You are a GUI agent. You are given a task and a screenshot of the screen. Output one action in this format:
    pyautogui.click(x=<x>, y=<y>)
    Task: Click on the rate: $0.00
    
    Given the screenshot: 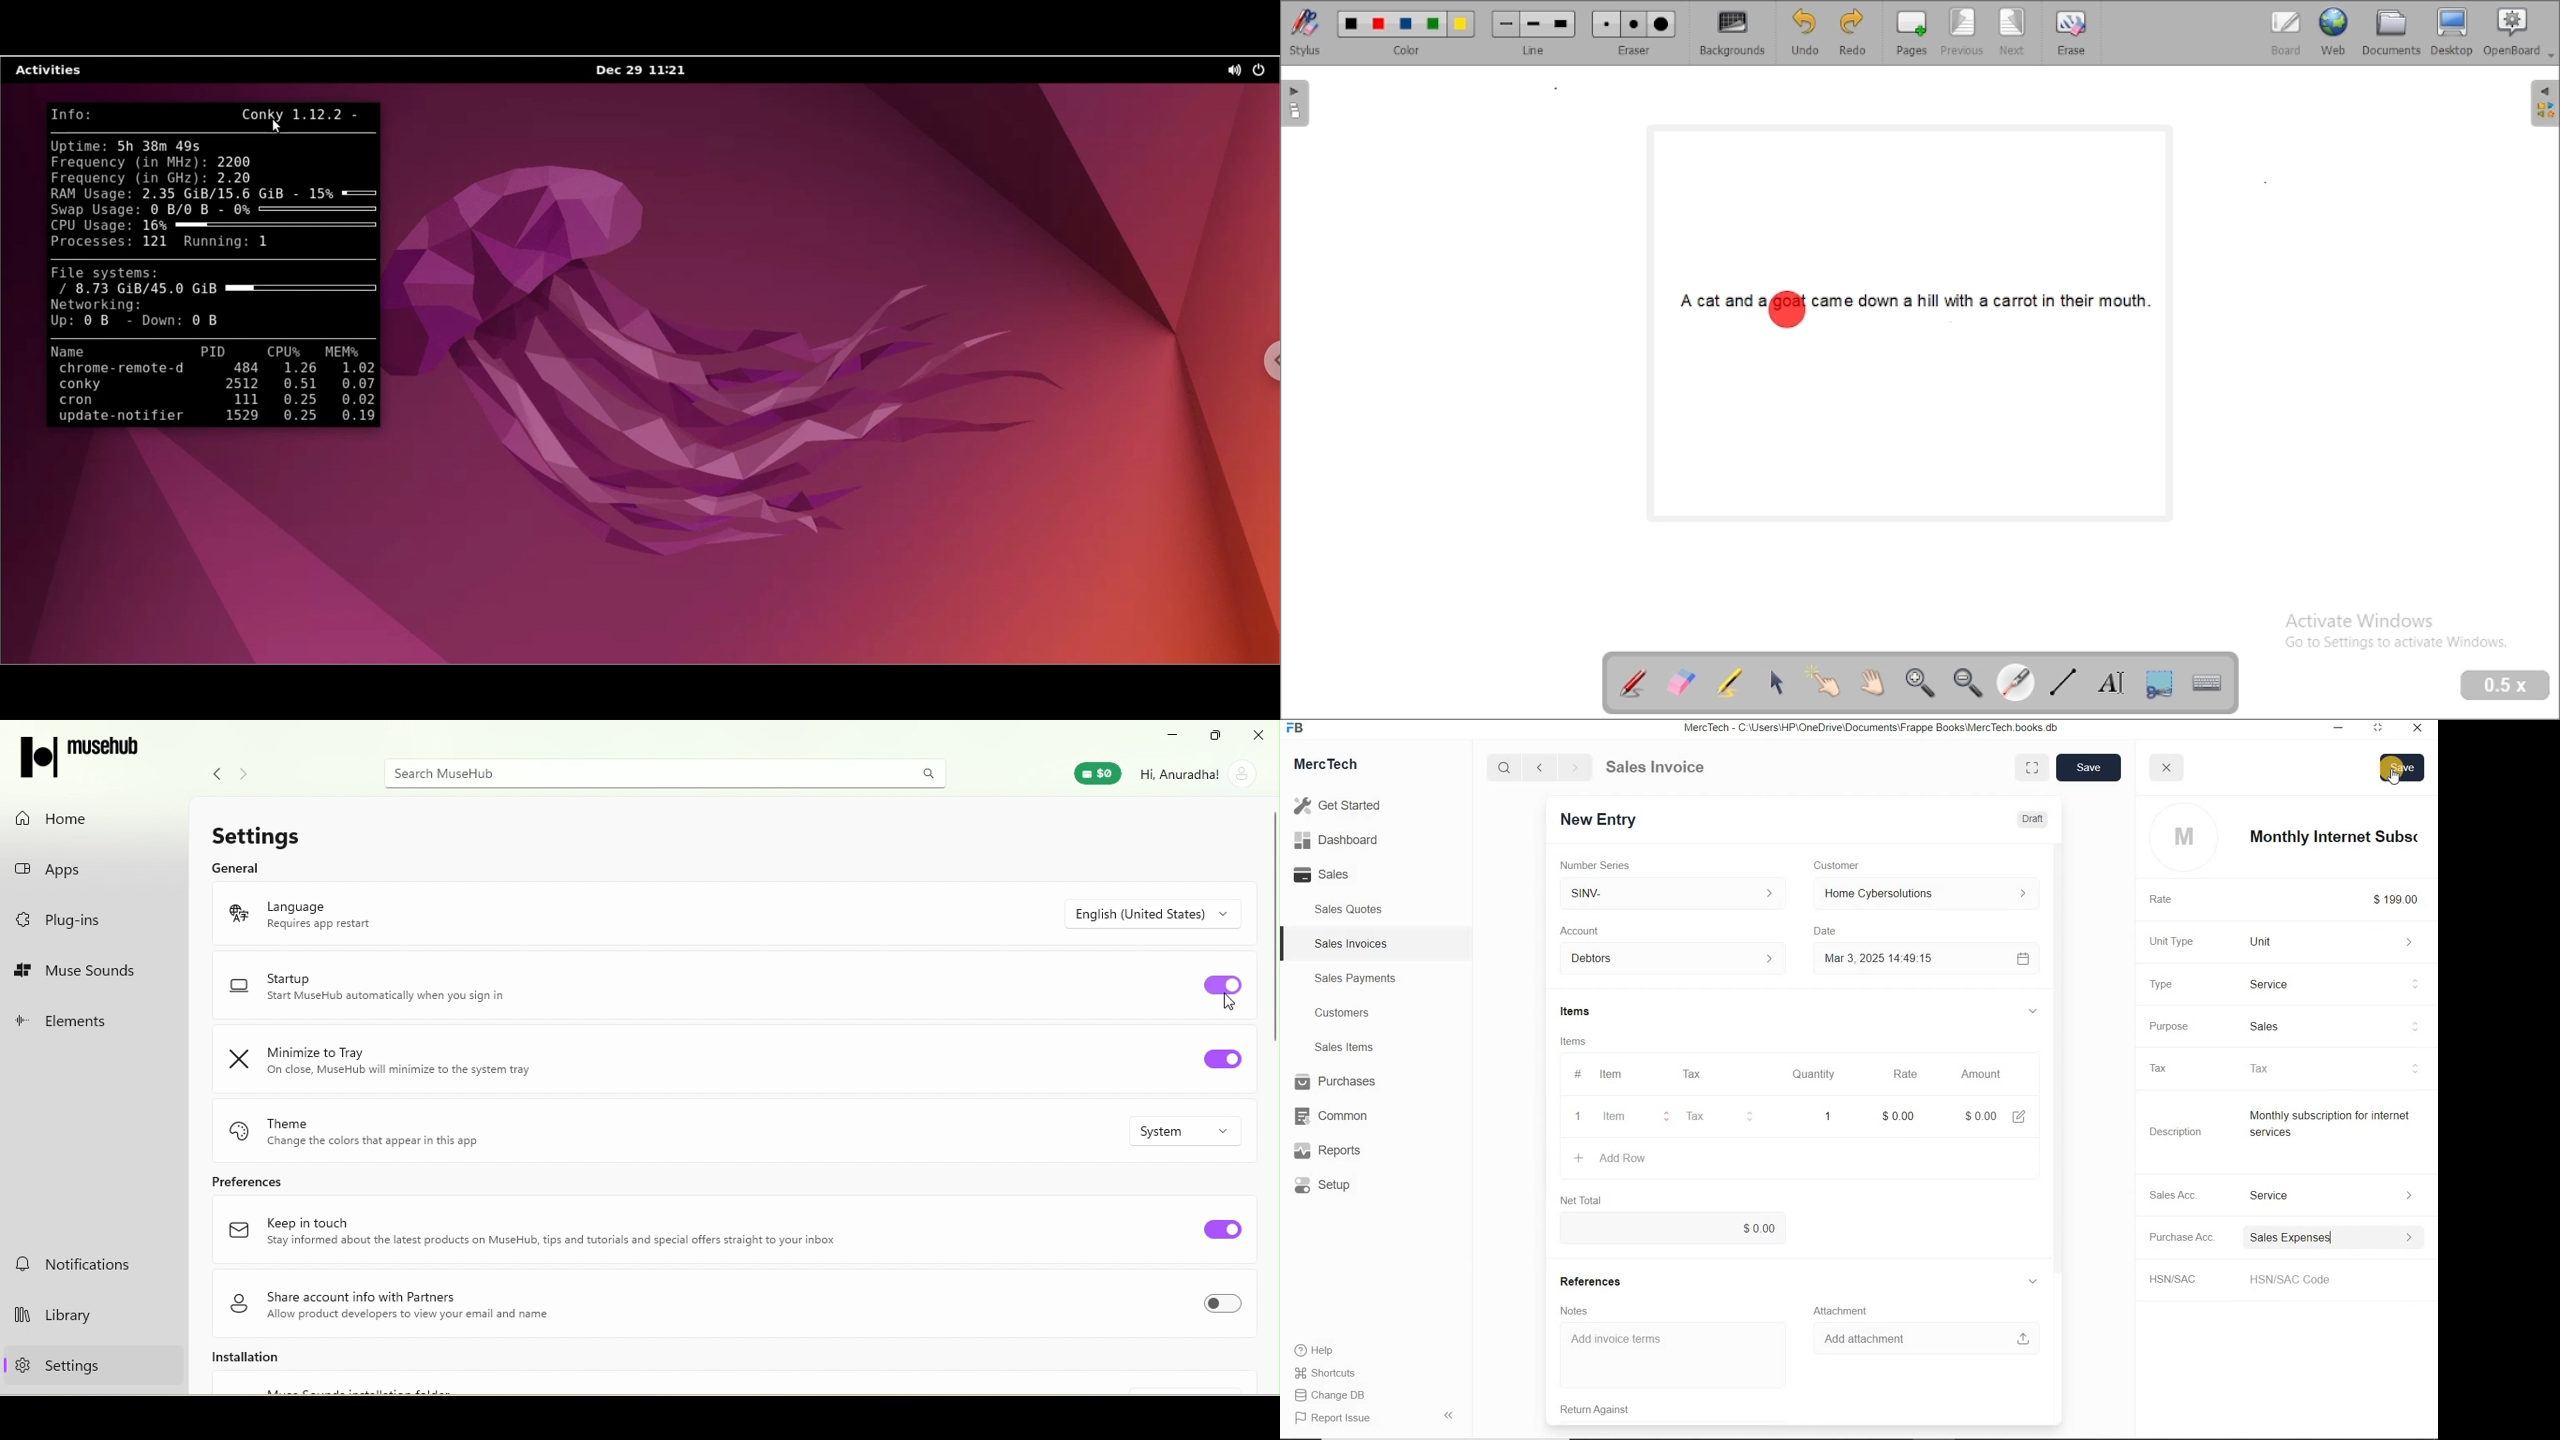 What is the action you would take?
    pyautogui.click(x=1898, y=1114)
    